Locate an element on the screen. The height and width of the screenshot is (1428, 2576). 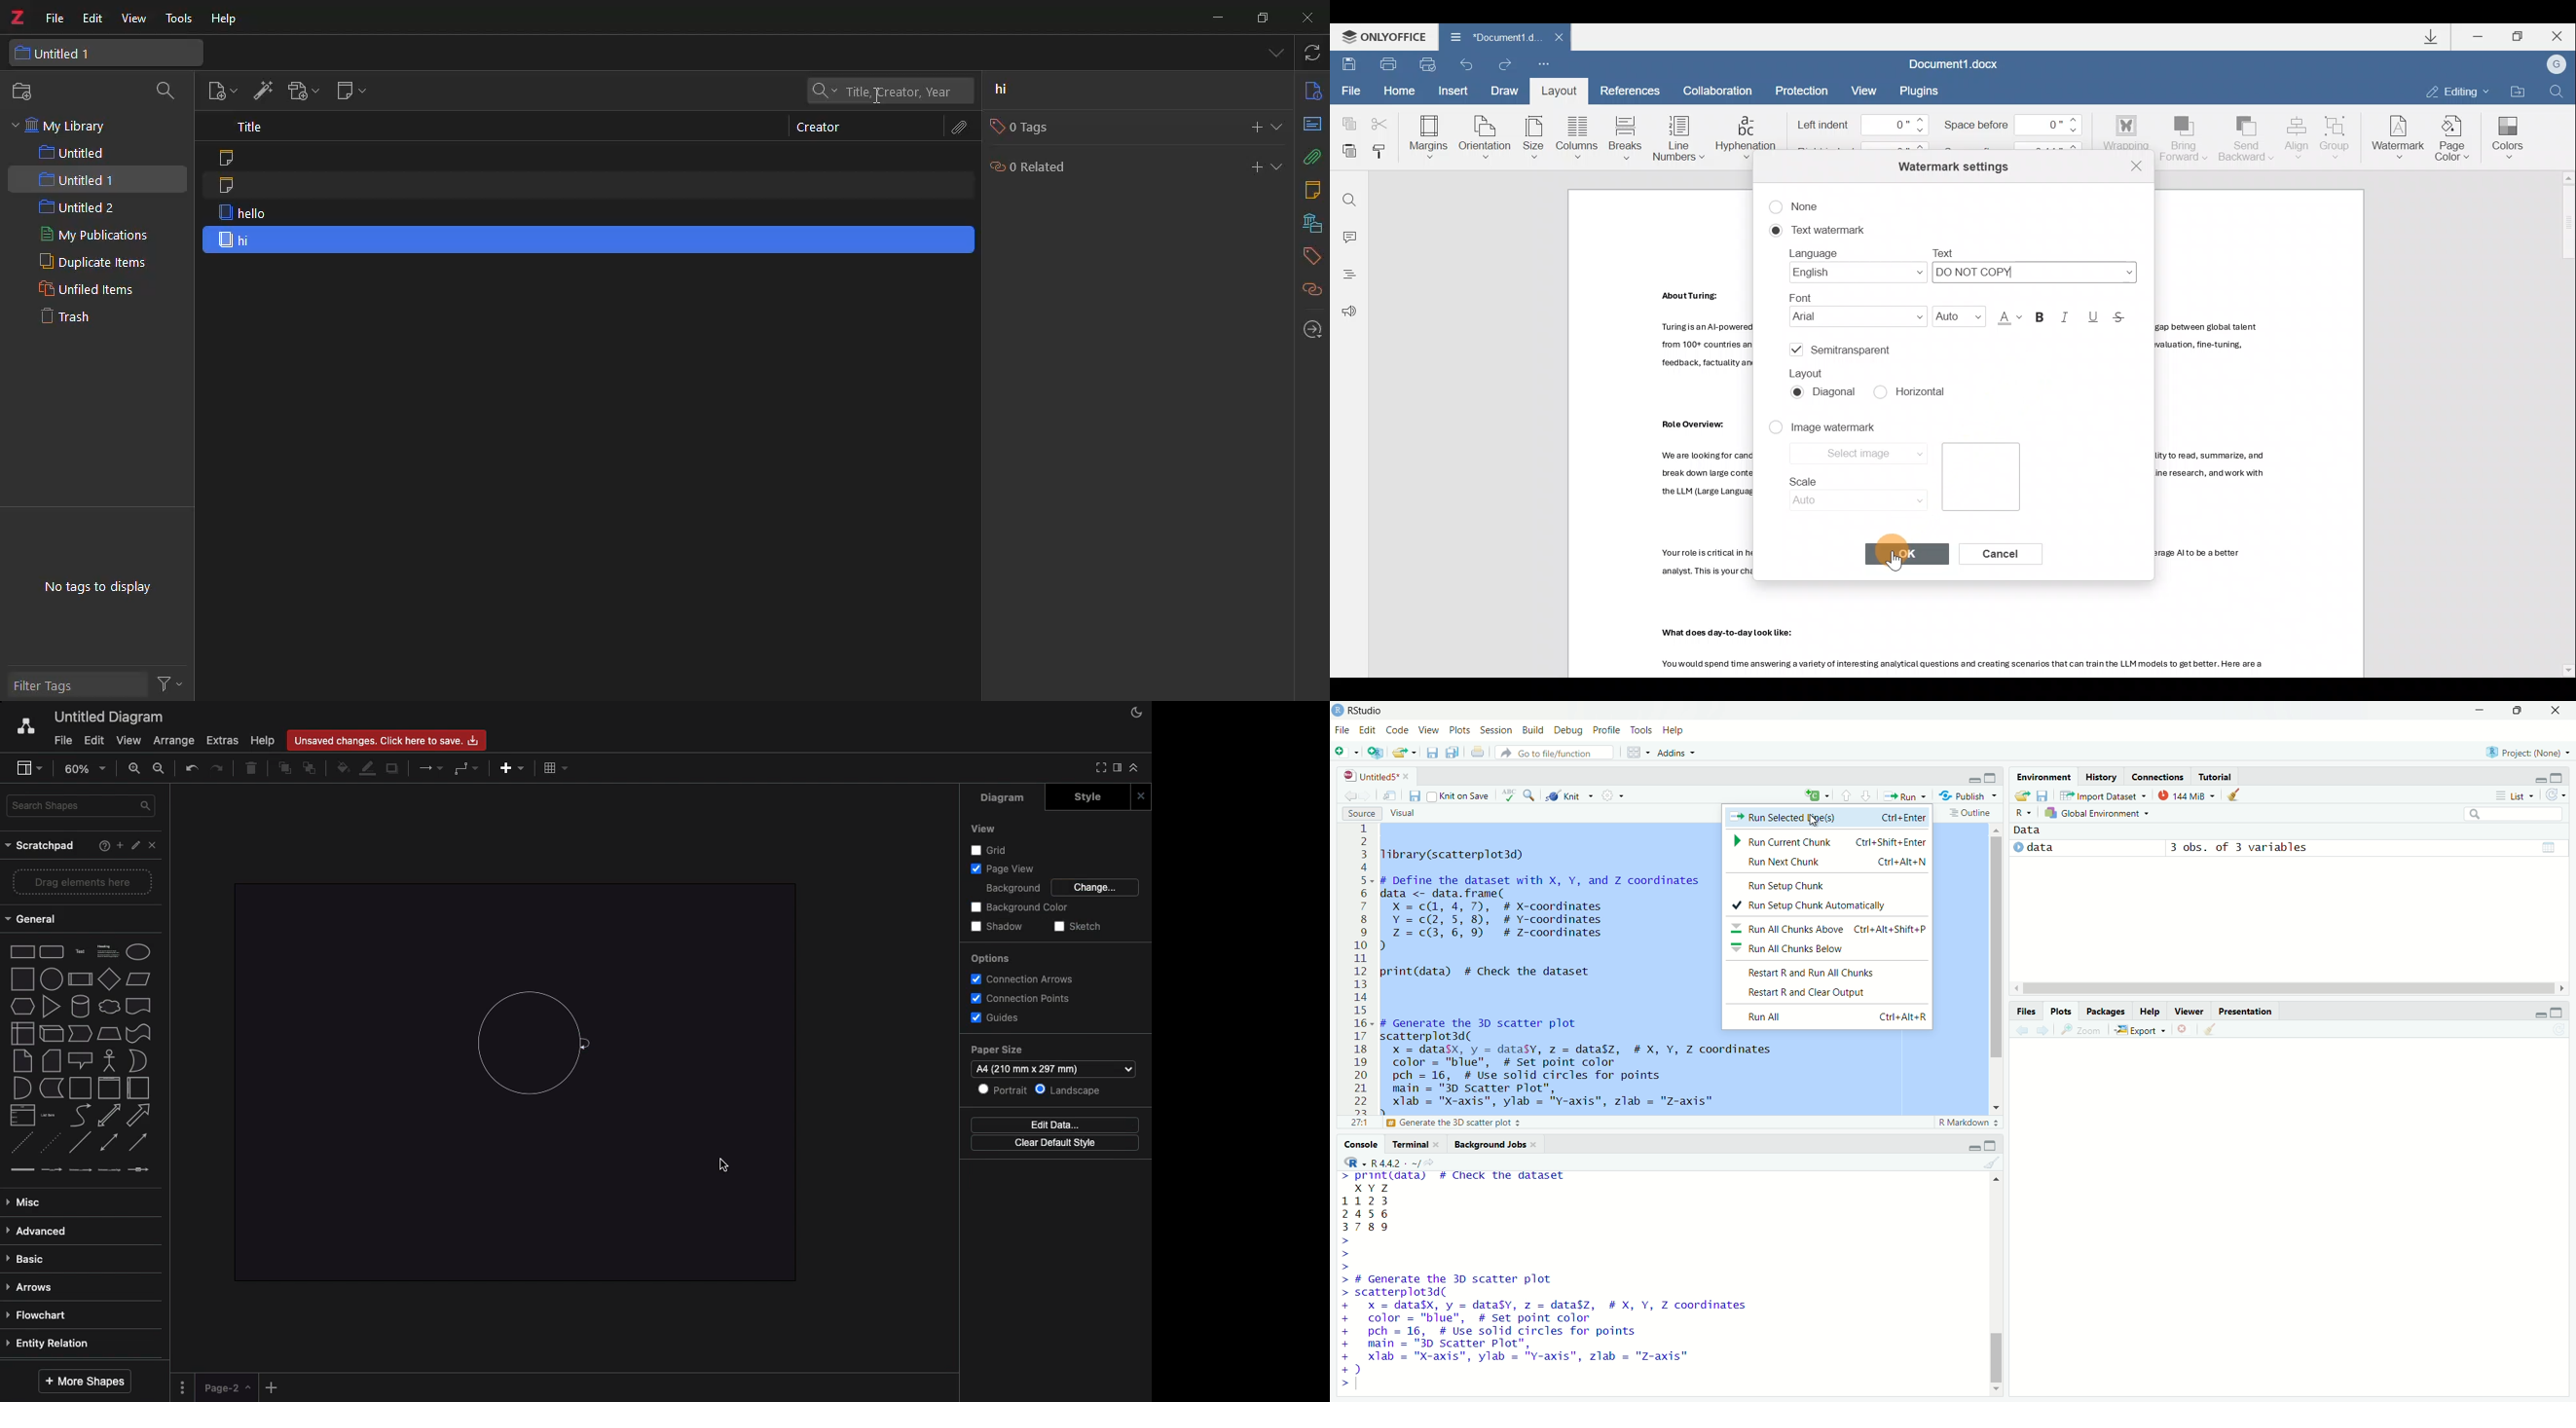
Close is located at coordinates (2555, 36).